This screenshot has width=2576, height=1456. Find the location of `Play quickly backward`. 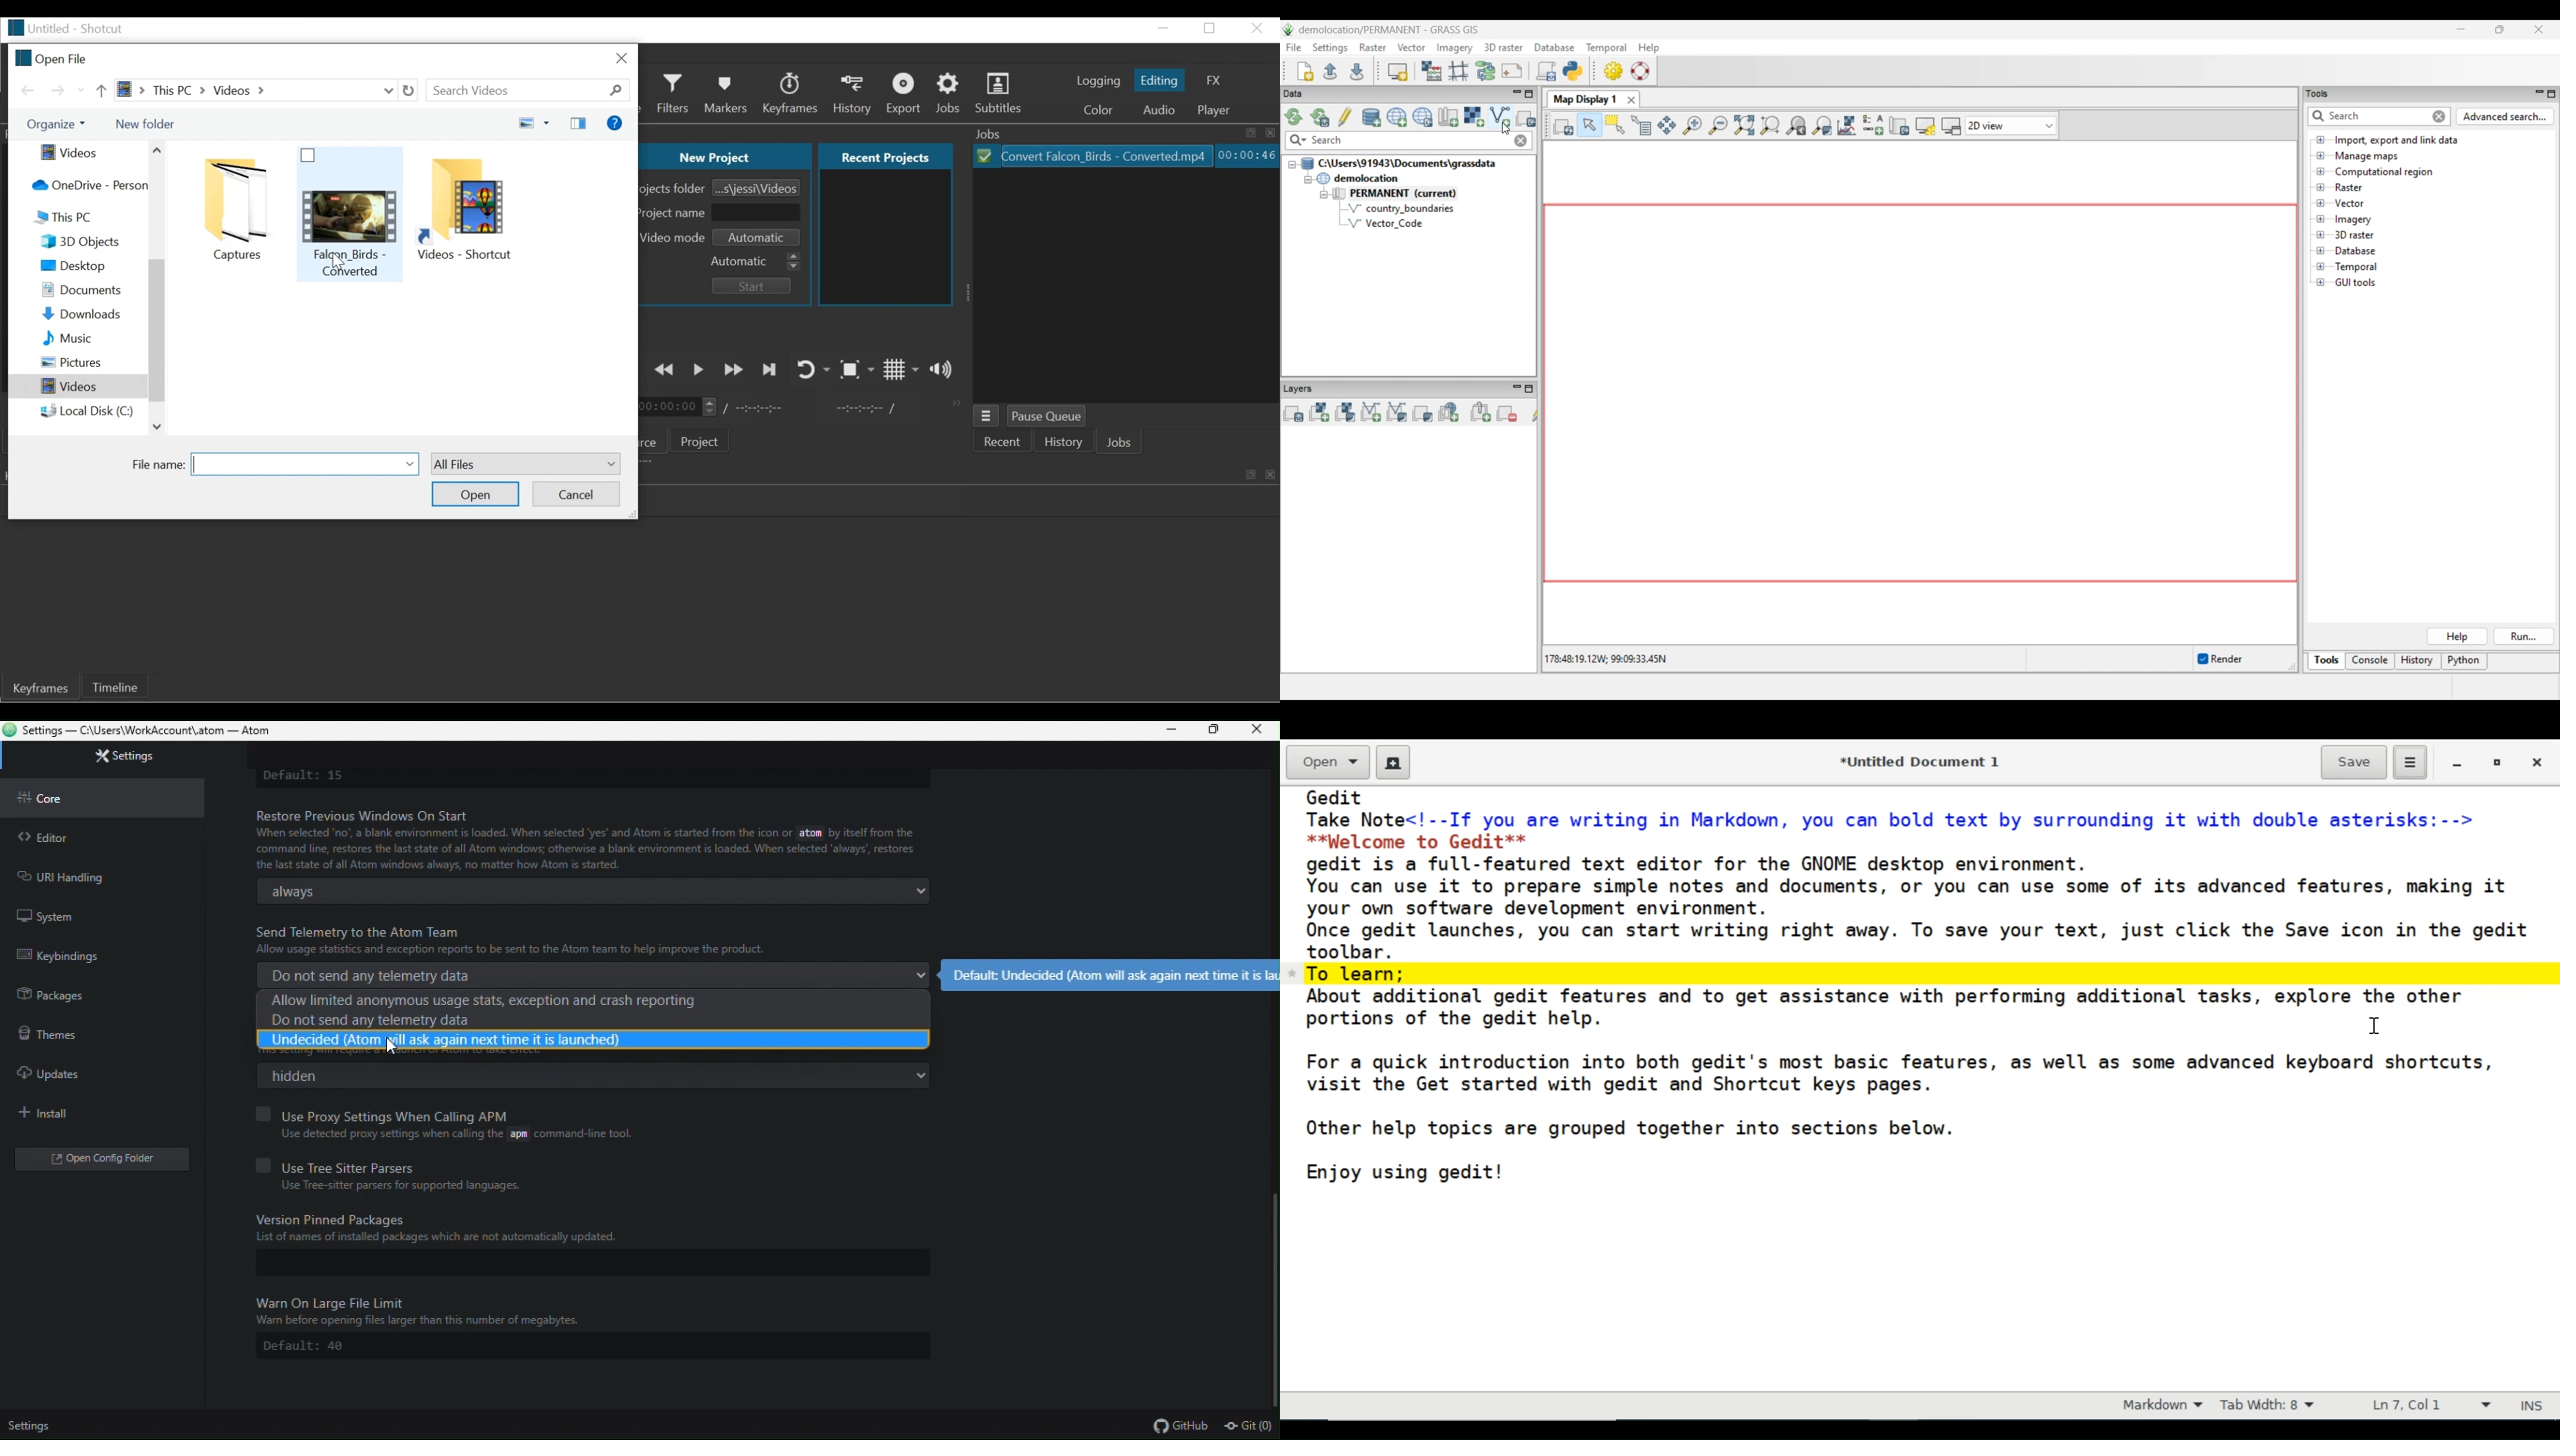

Play quickly backward is located at coordinates (663, 369).